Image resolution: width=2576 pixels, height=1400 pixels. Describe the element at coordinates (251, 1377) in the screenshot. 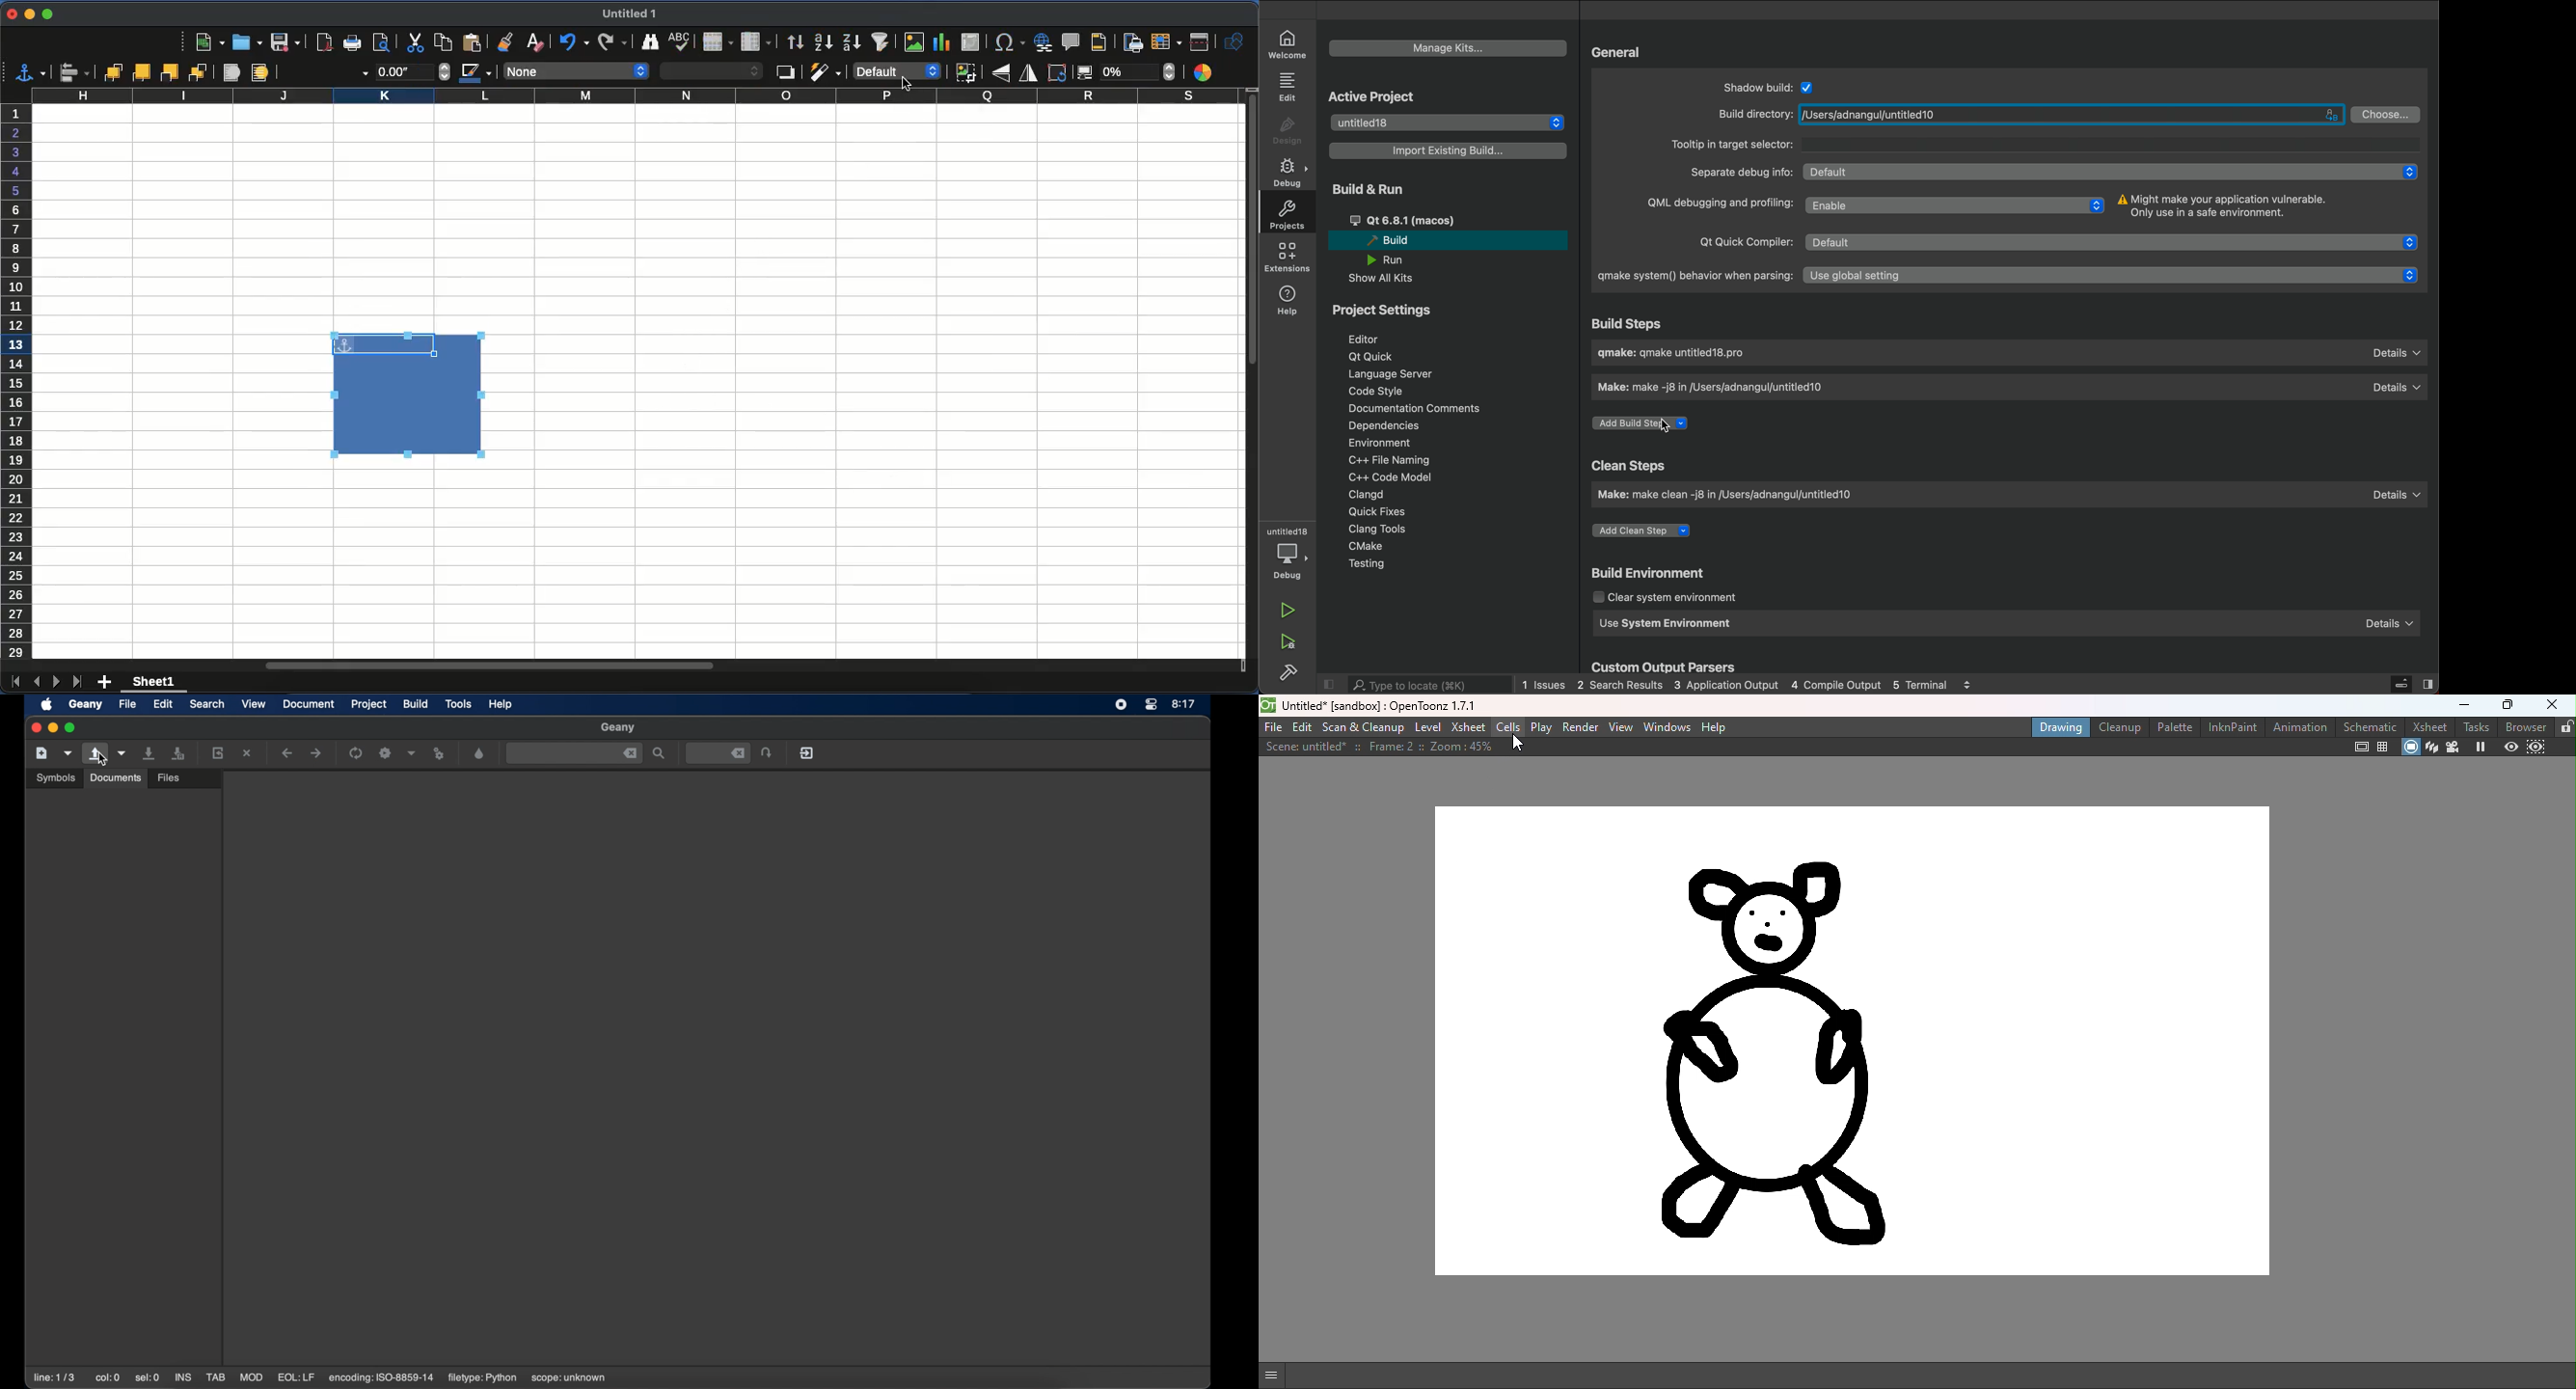

I see `mod` at that location.